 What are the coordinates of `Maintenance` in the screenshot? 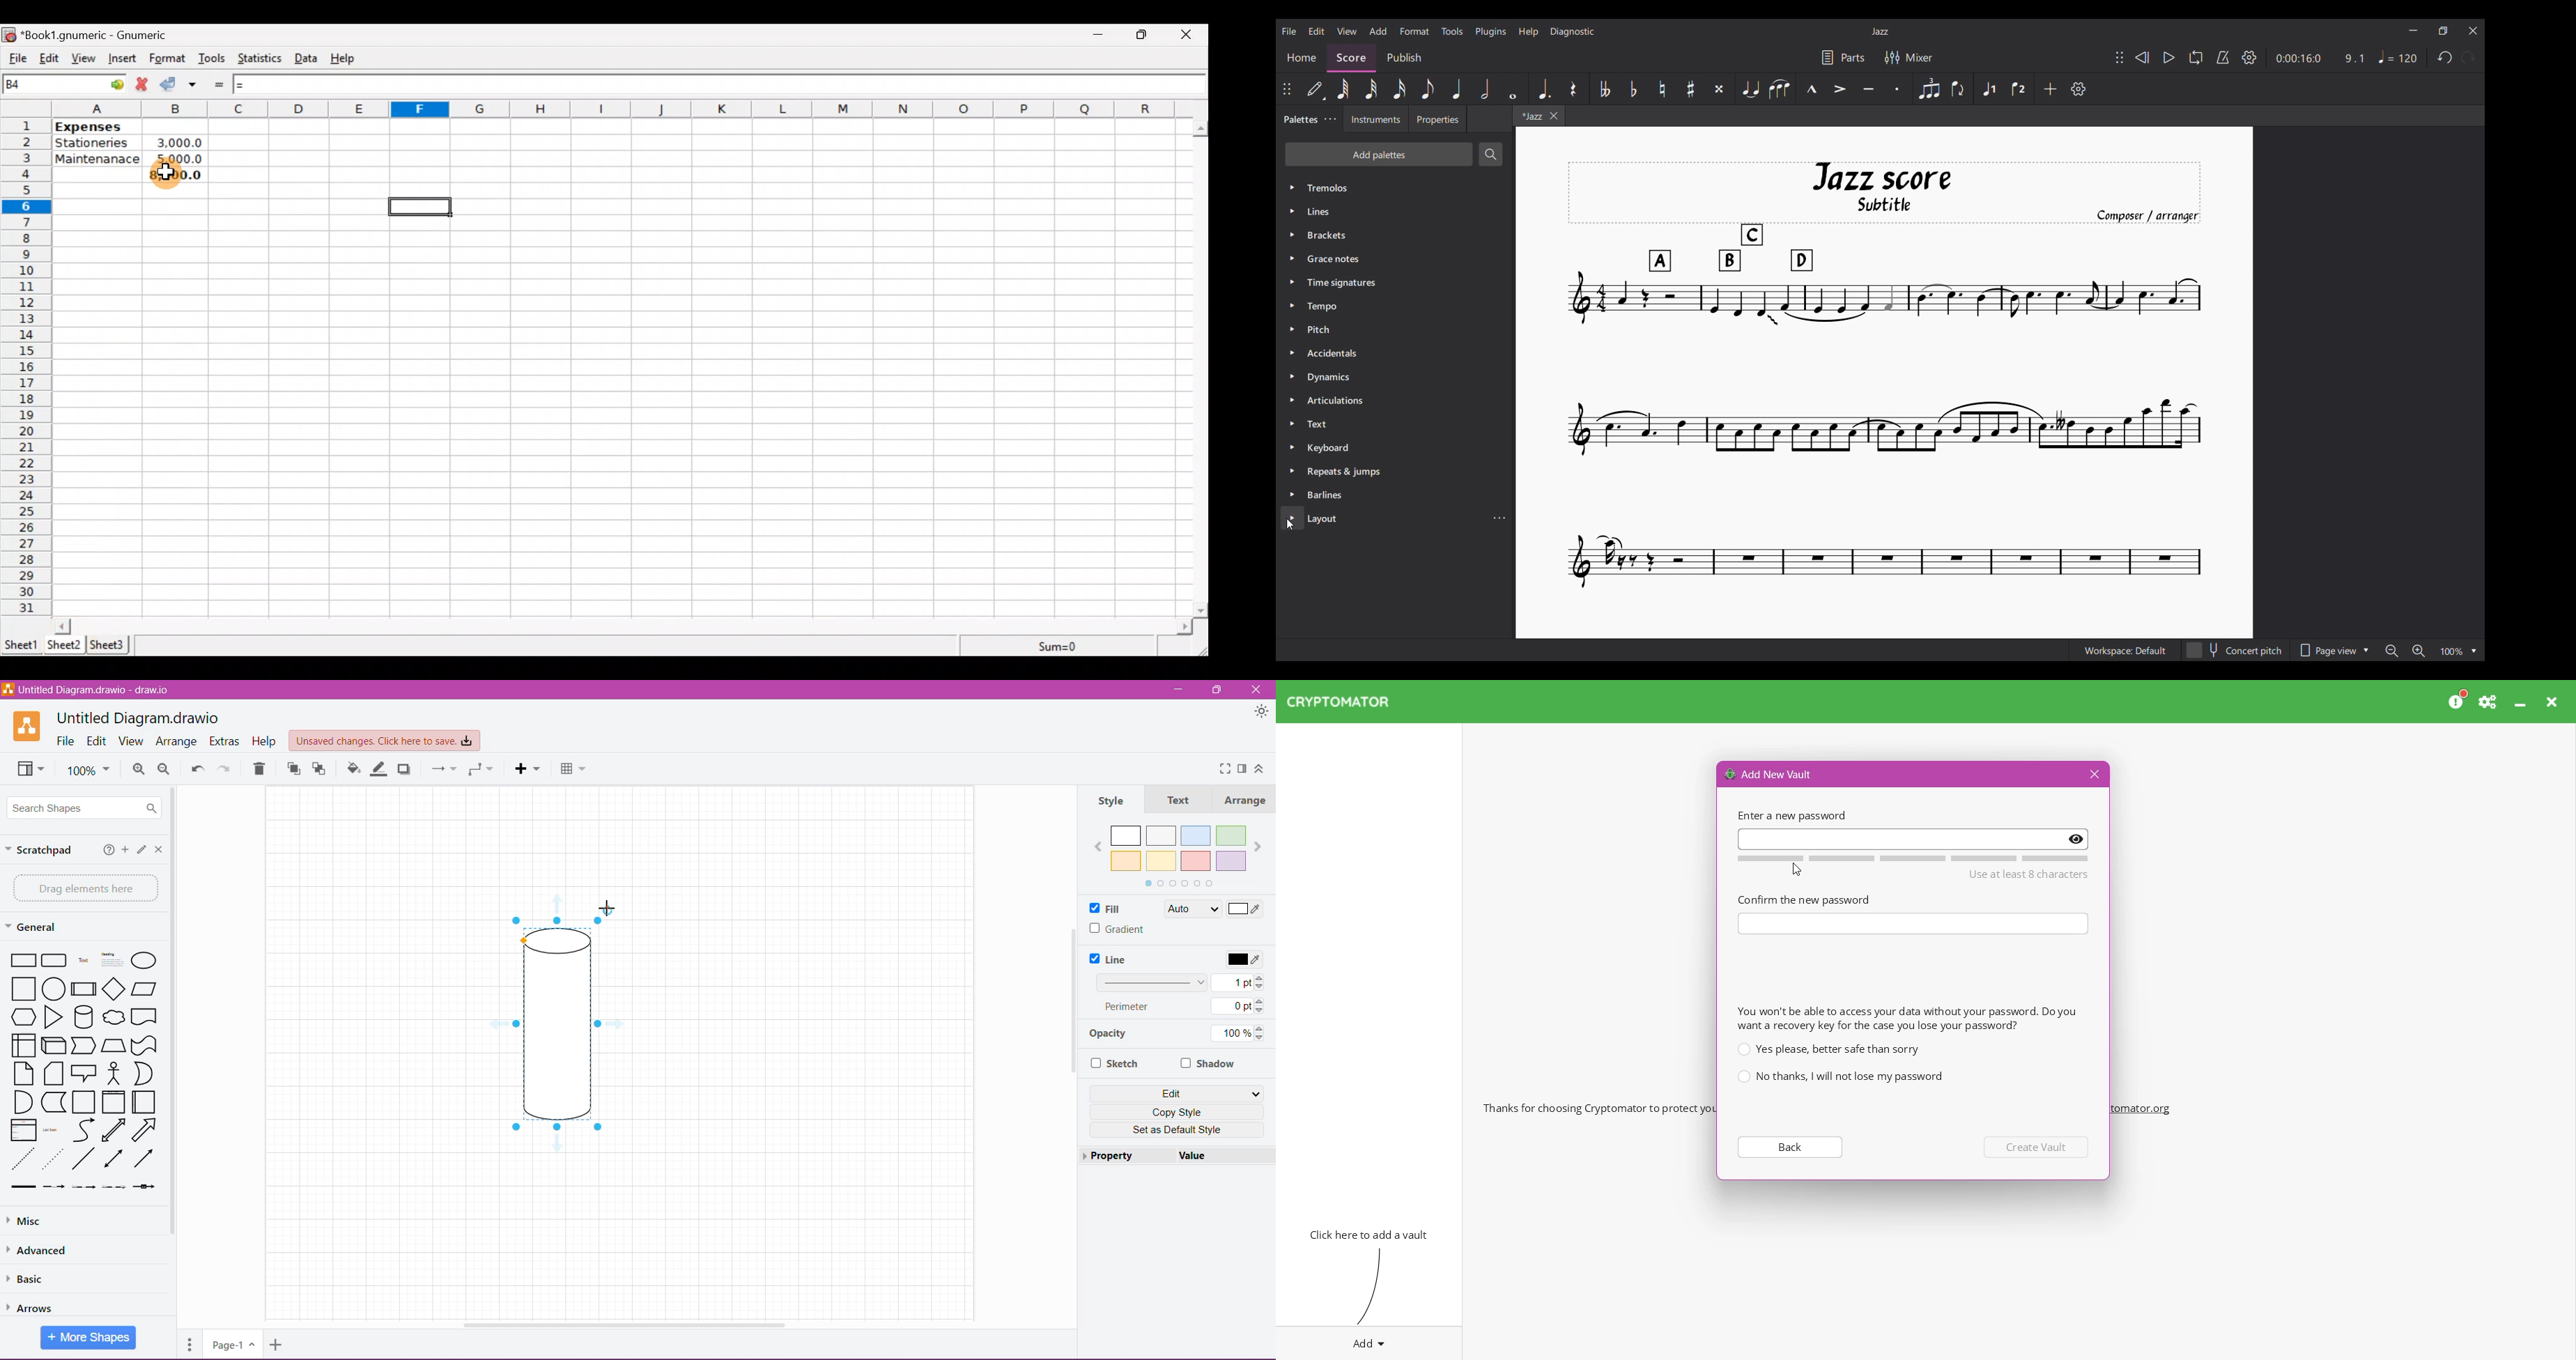 It's located at (98, 161).